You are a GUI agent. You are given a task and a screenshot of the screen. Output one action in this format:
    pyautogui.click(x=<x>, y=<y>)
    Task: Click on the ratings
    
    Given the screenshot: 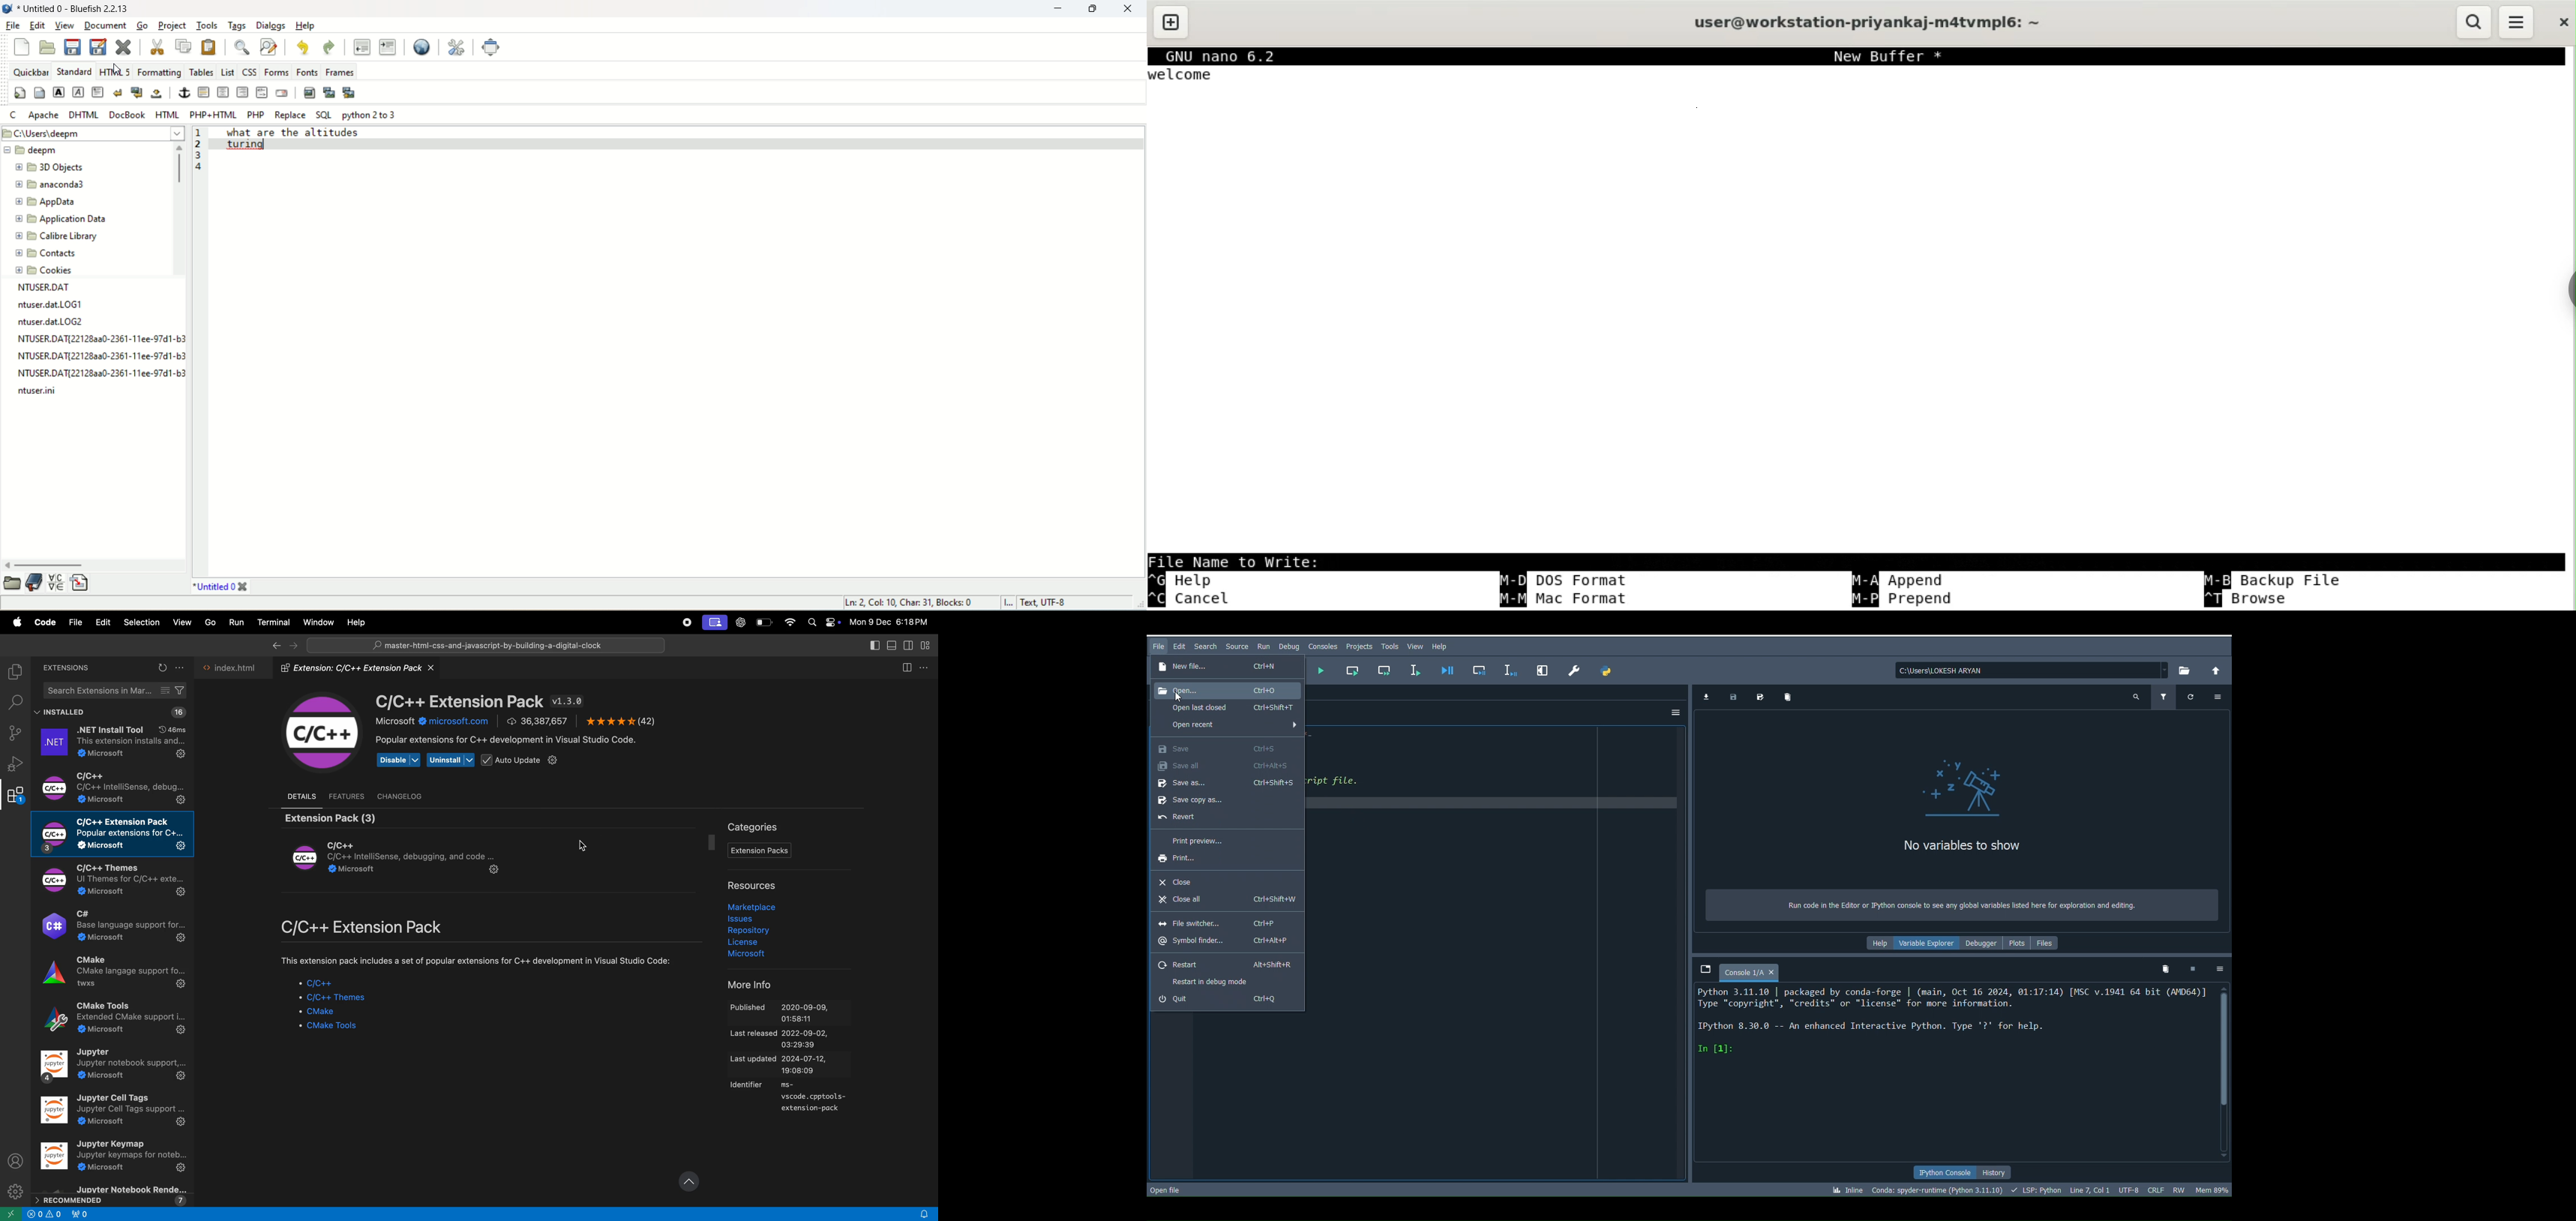 What is the action you would take?
    pyautogui.click(x=620, y=723)
    